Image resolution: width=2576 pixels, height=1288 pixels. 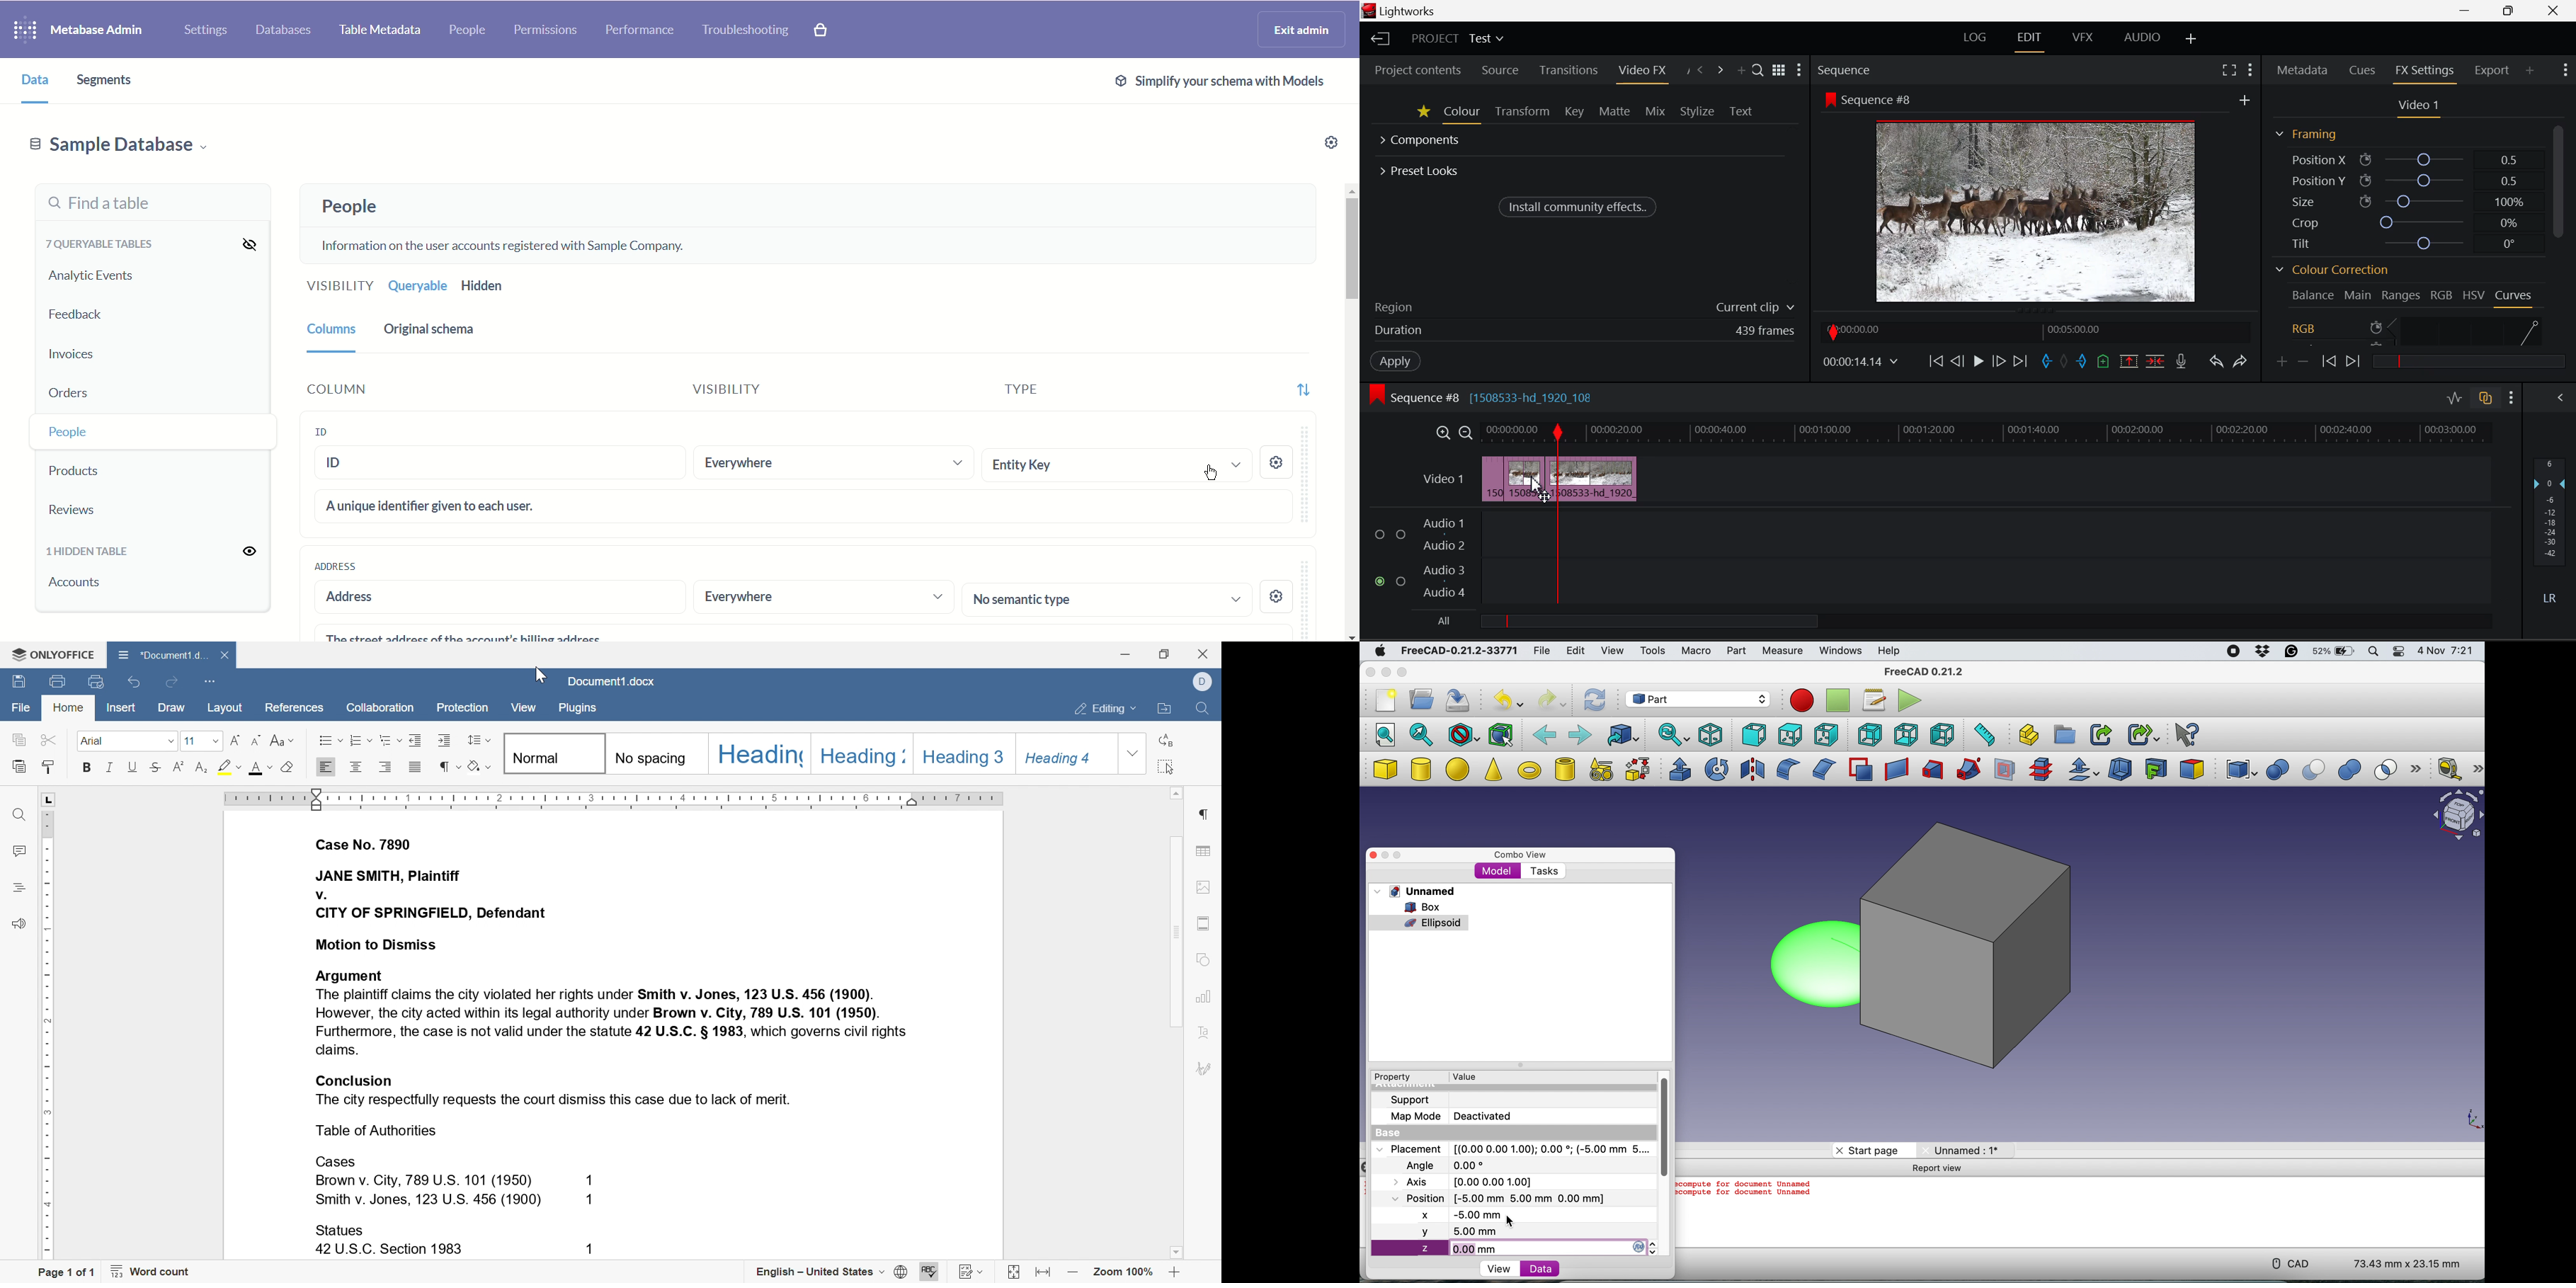 What do you see at coordinates (2492, 68) in the screenshot?
I see `Export` at bounding box center [2492, 68].